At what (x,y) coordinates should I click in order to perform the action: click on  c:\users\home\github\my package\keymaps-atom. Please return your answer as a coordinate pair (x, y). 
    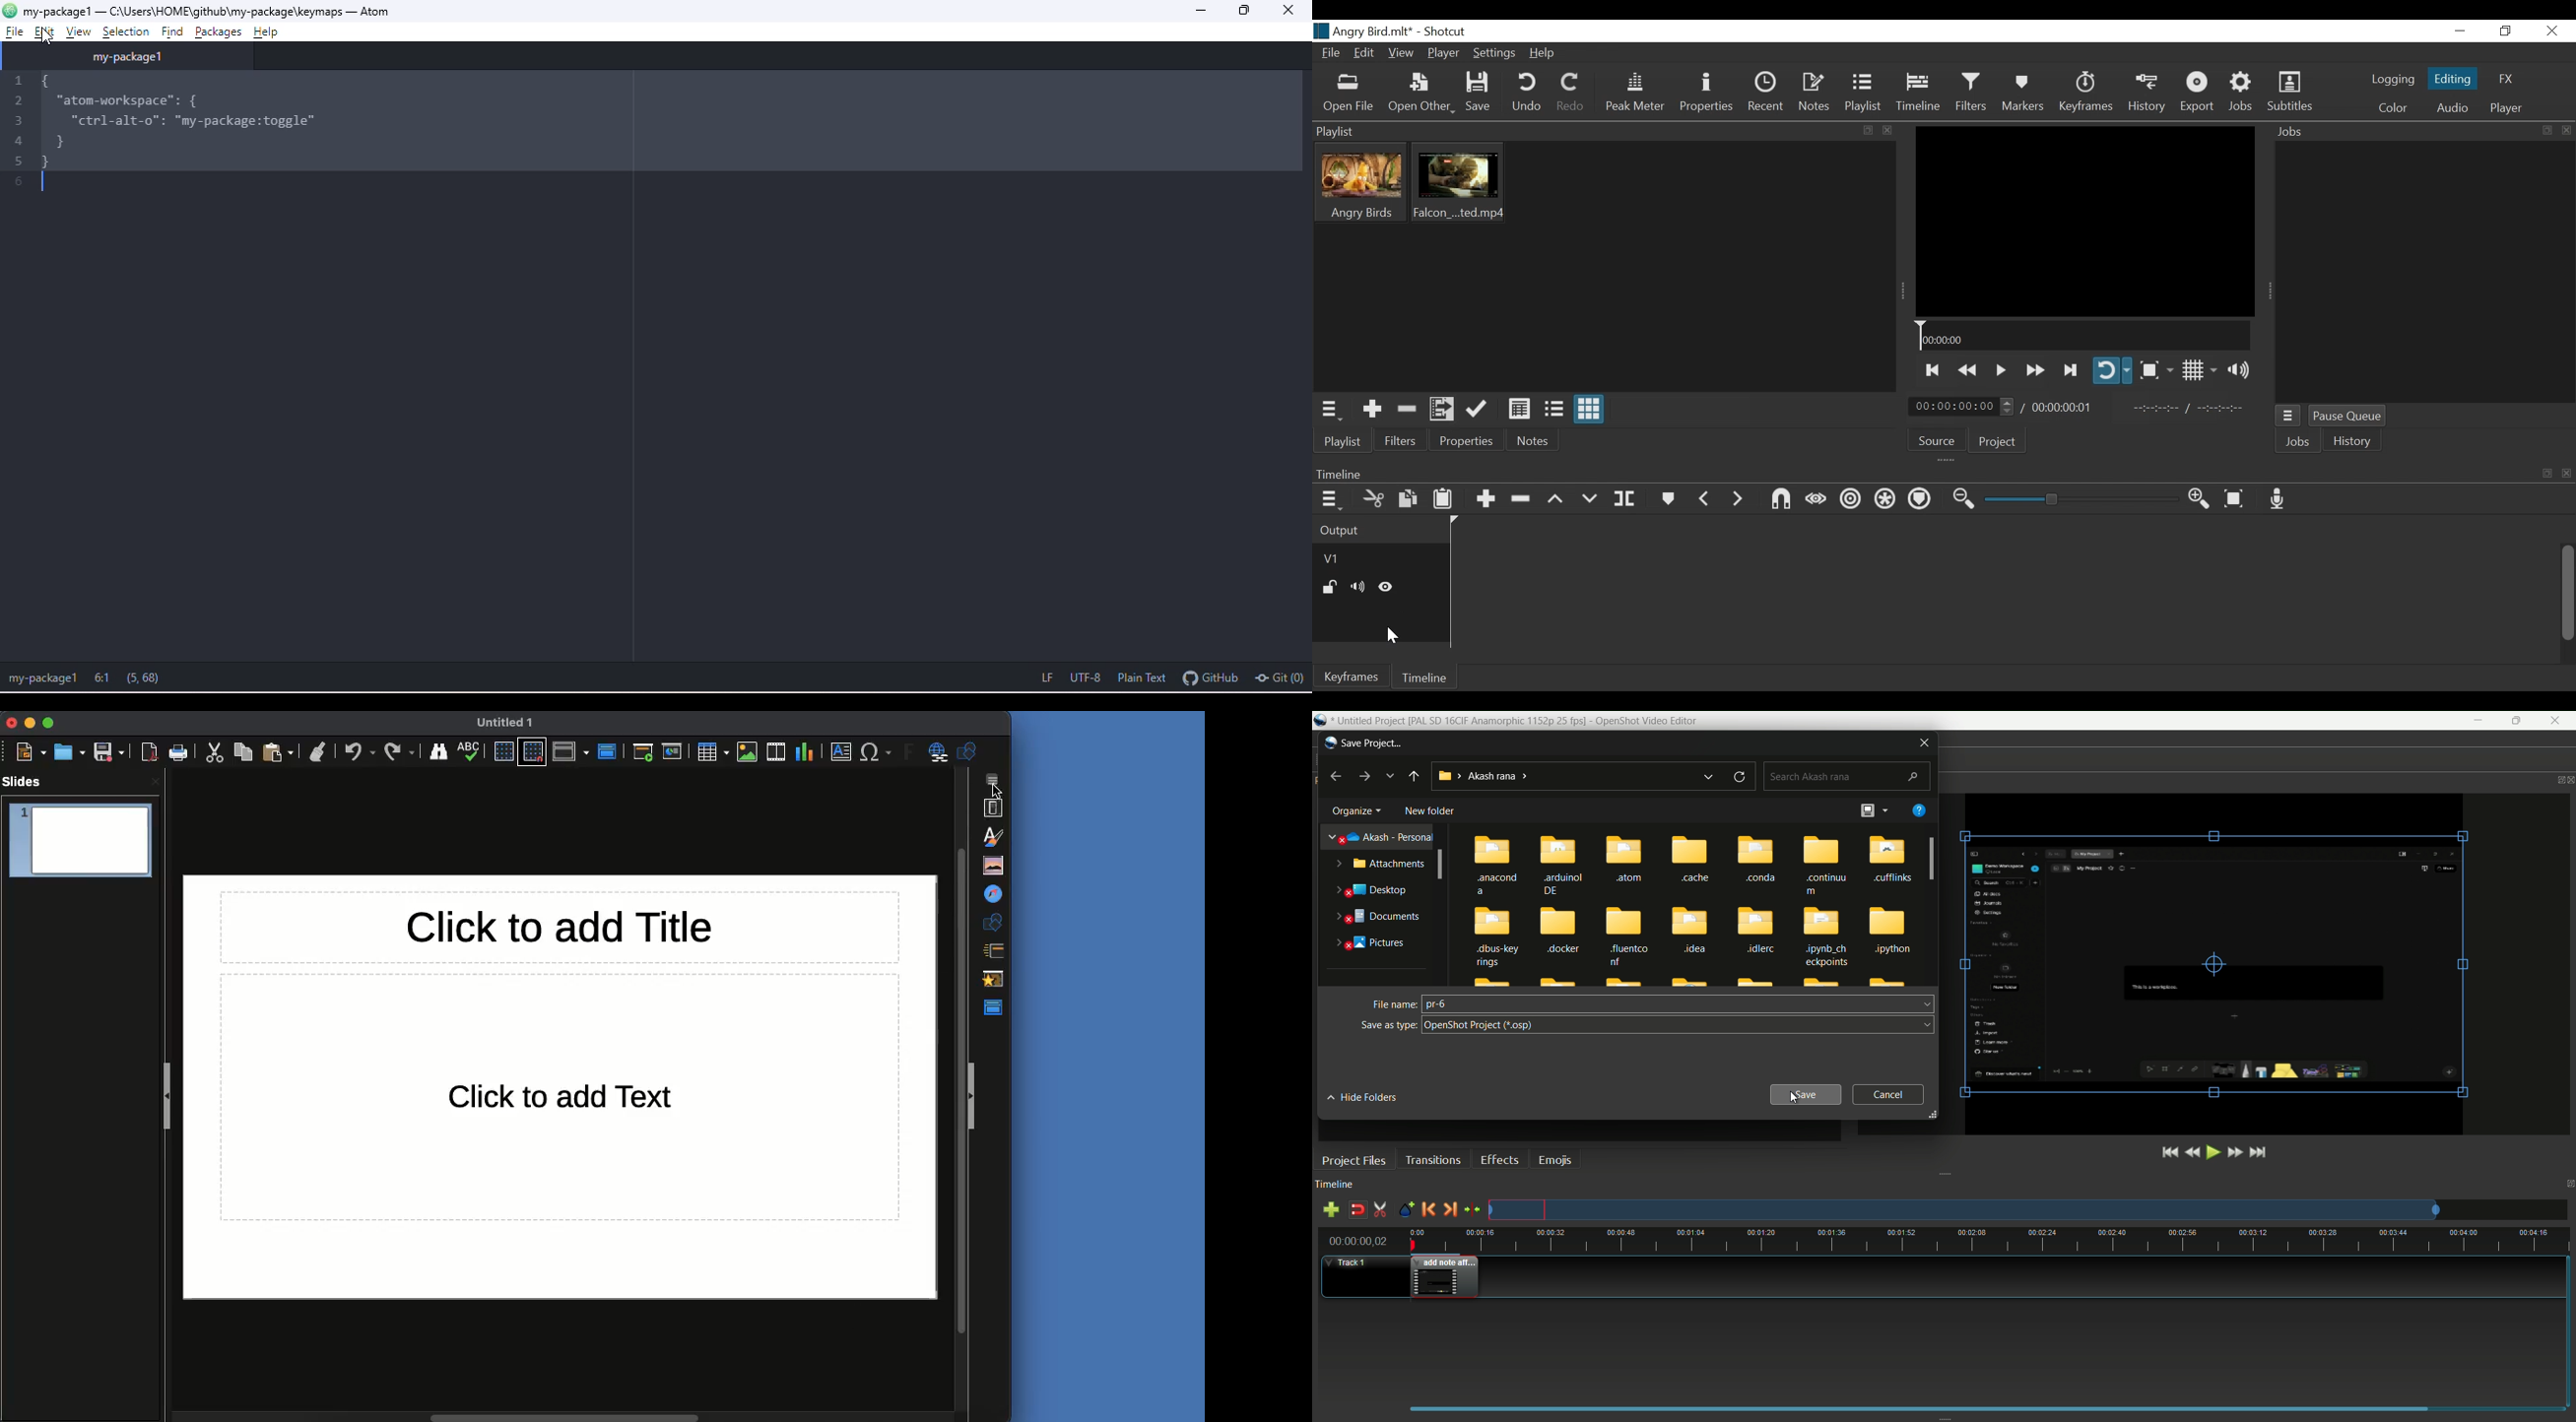
    Looking at the image, I should click on (222, 10).